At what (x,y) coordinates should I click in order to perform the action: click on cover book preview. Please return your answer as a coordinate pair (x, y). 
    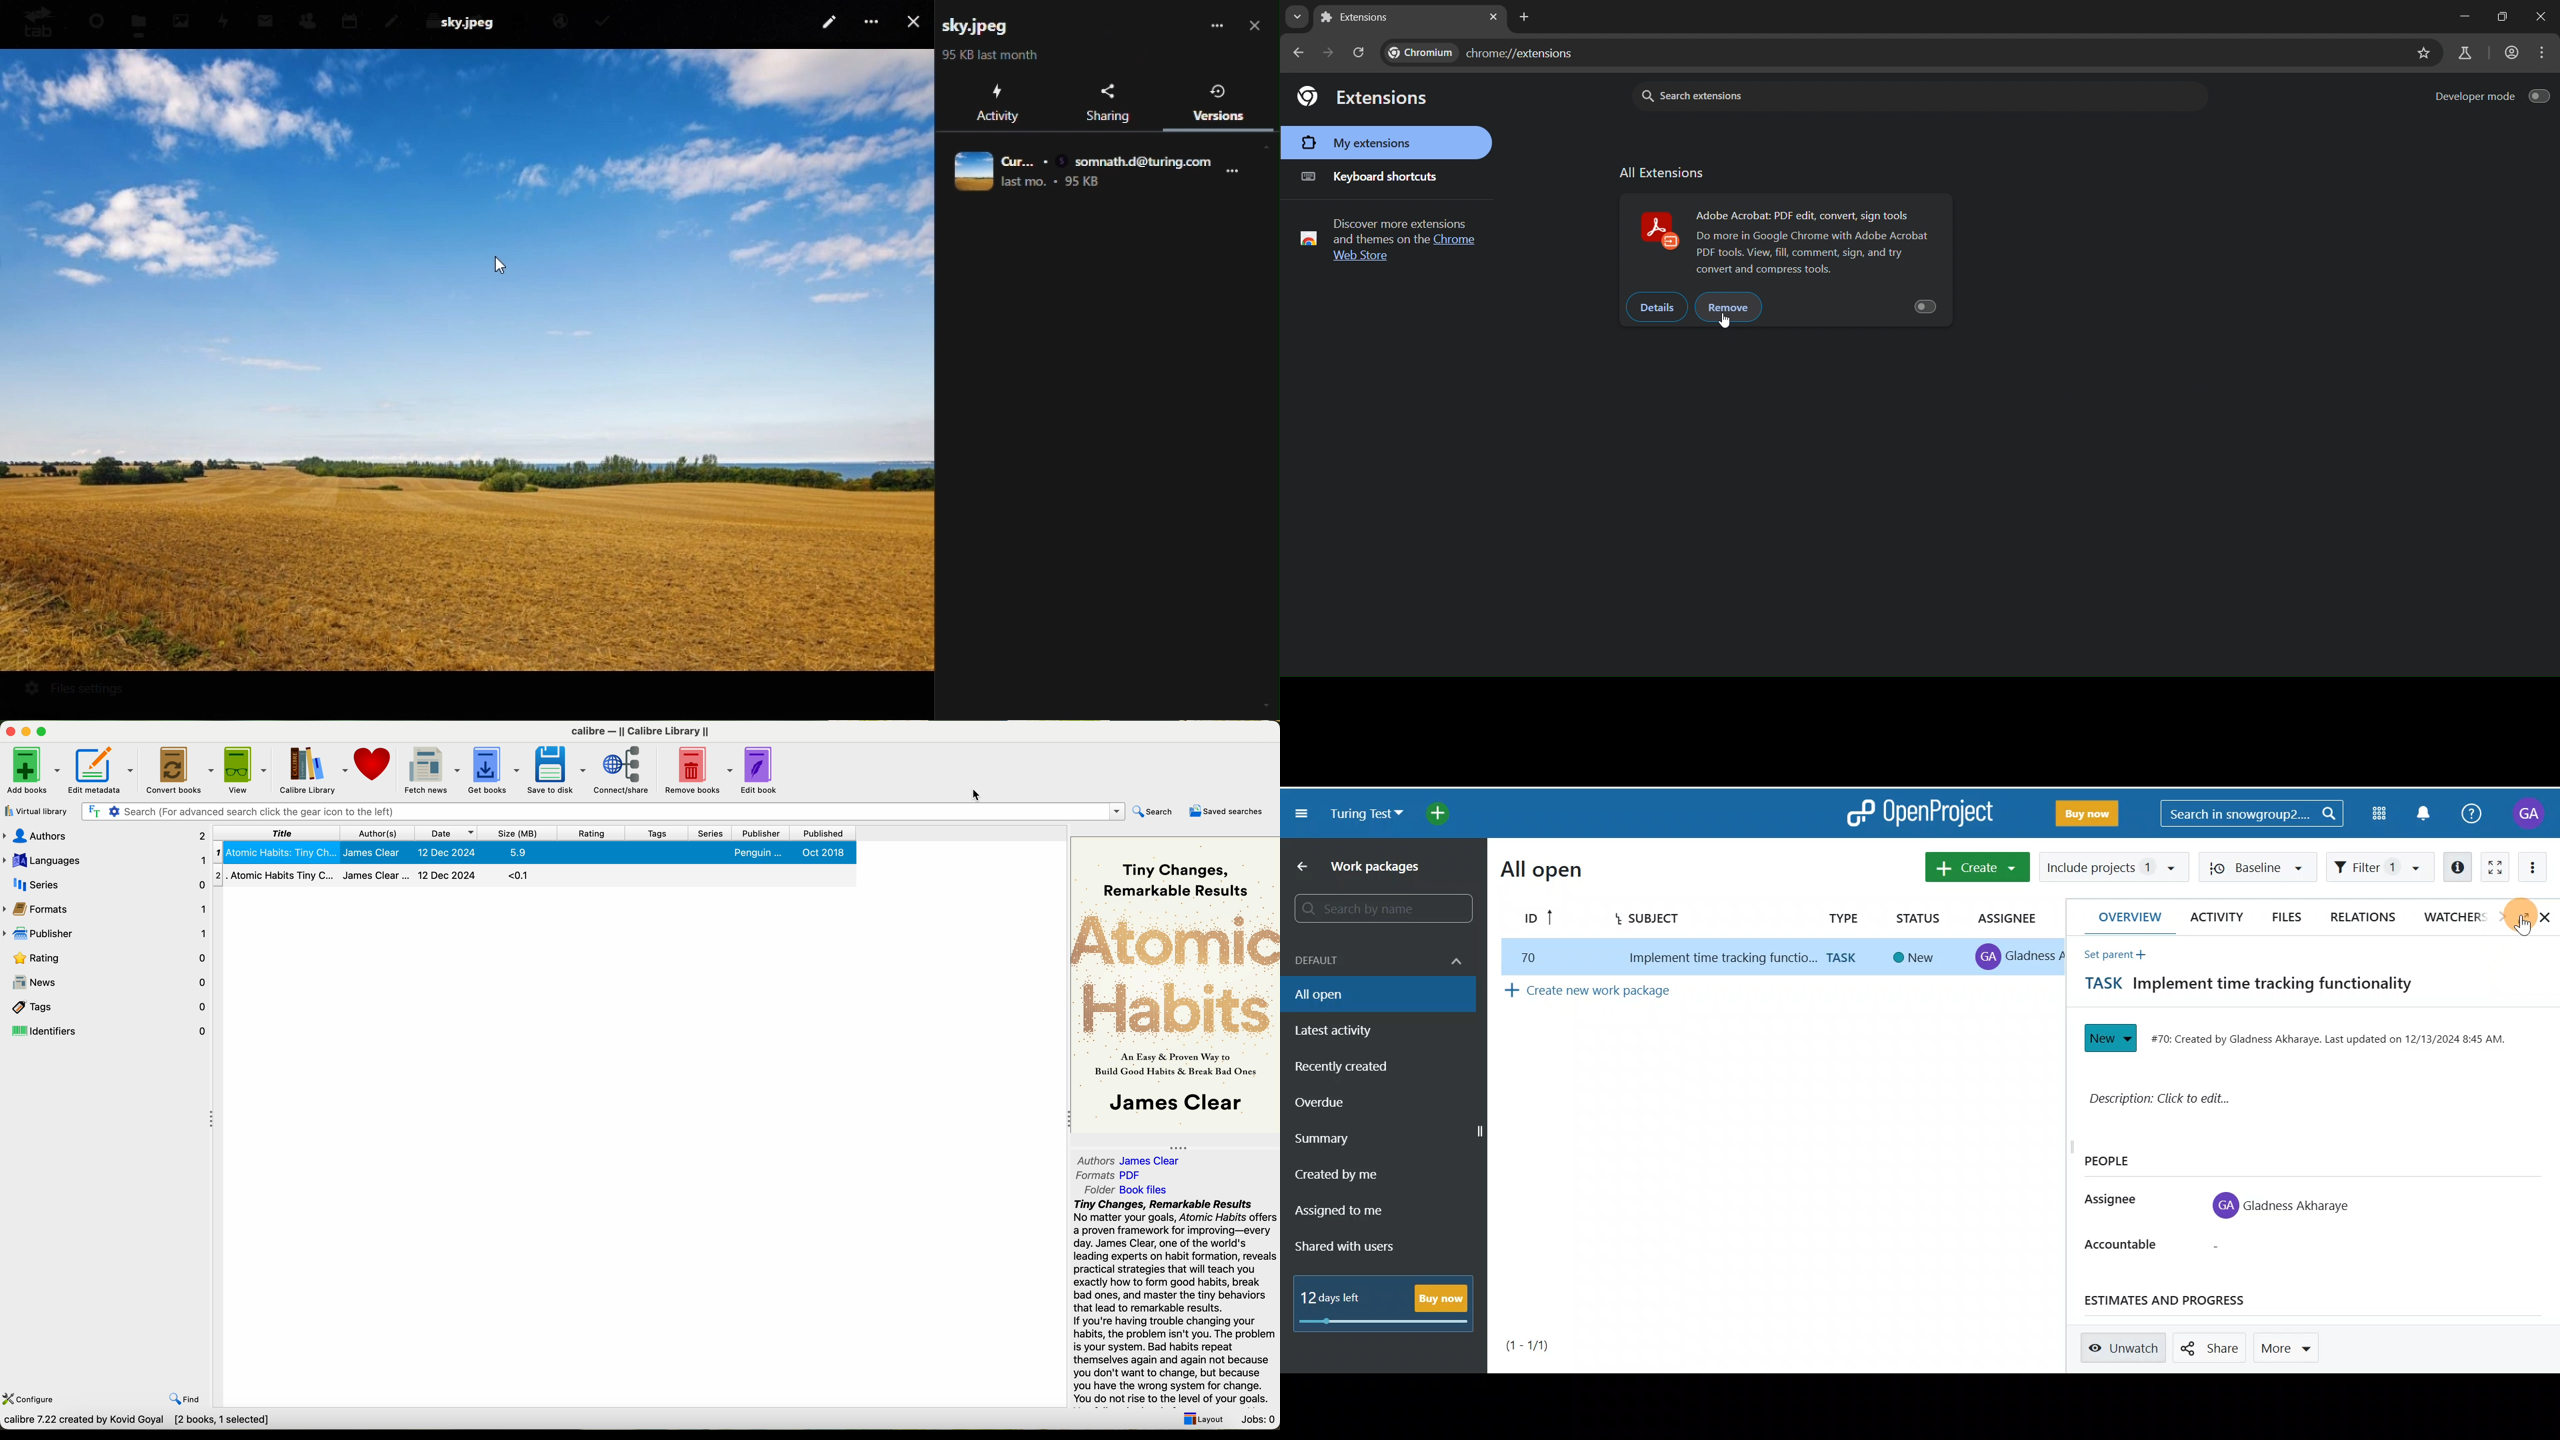
    Looking at the image, I should click on (1174, 992).